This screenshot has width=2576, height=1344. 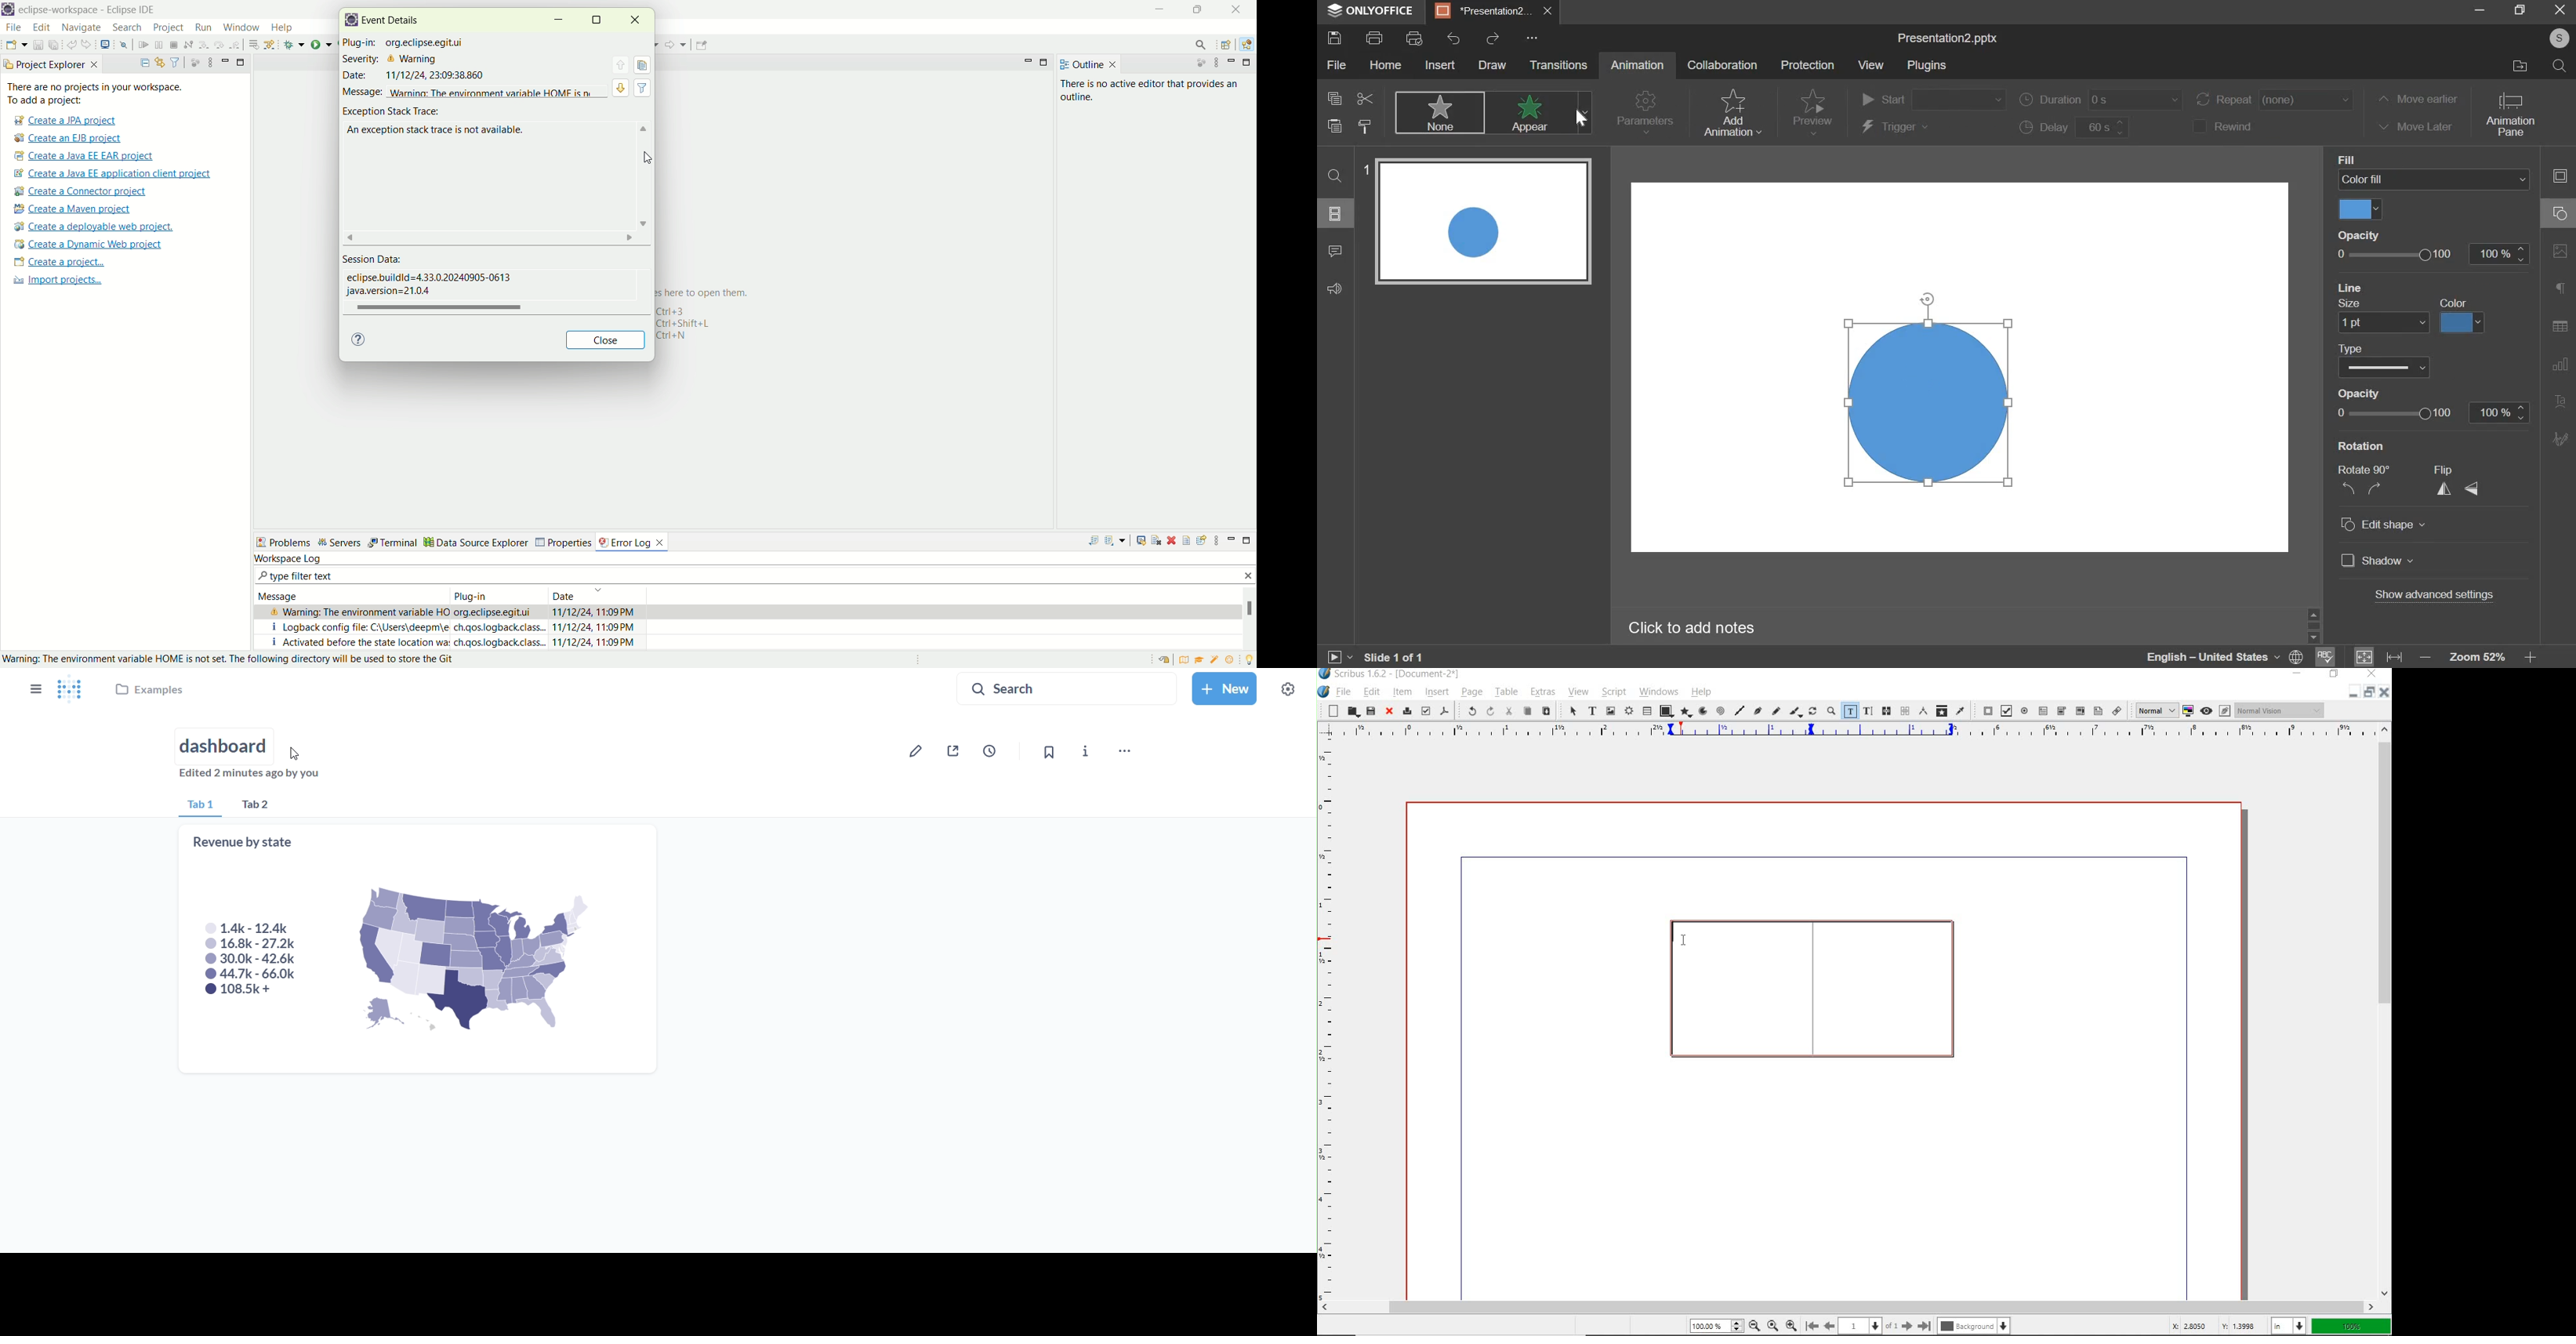 What do you see at coordinates (1850, 712) in the screenshot?
I see `edit contents of frame` at bounding box center [1850, 712].